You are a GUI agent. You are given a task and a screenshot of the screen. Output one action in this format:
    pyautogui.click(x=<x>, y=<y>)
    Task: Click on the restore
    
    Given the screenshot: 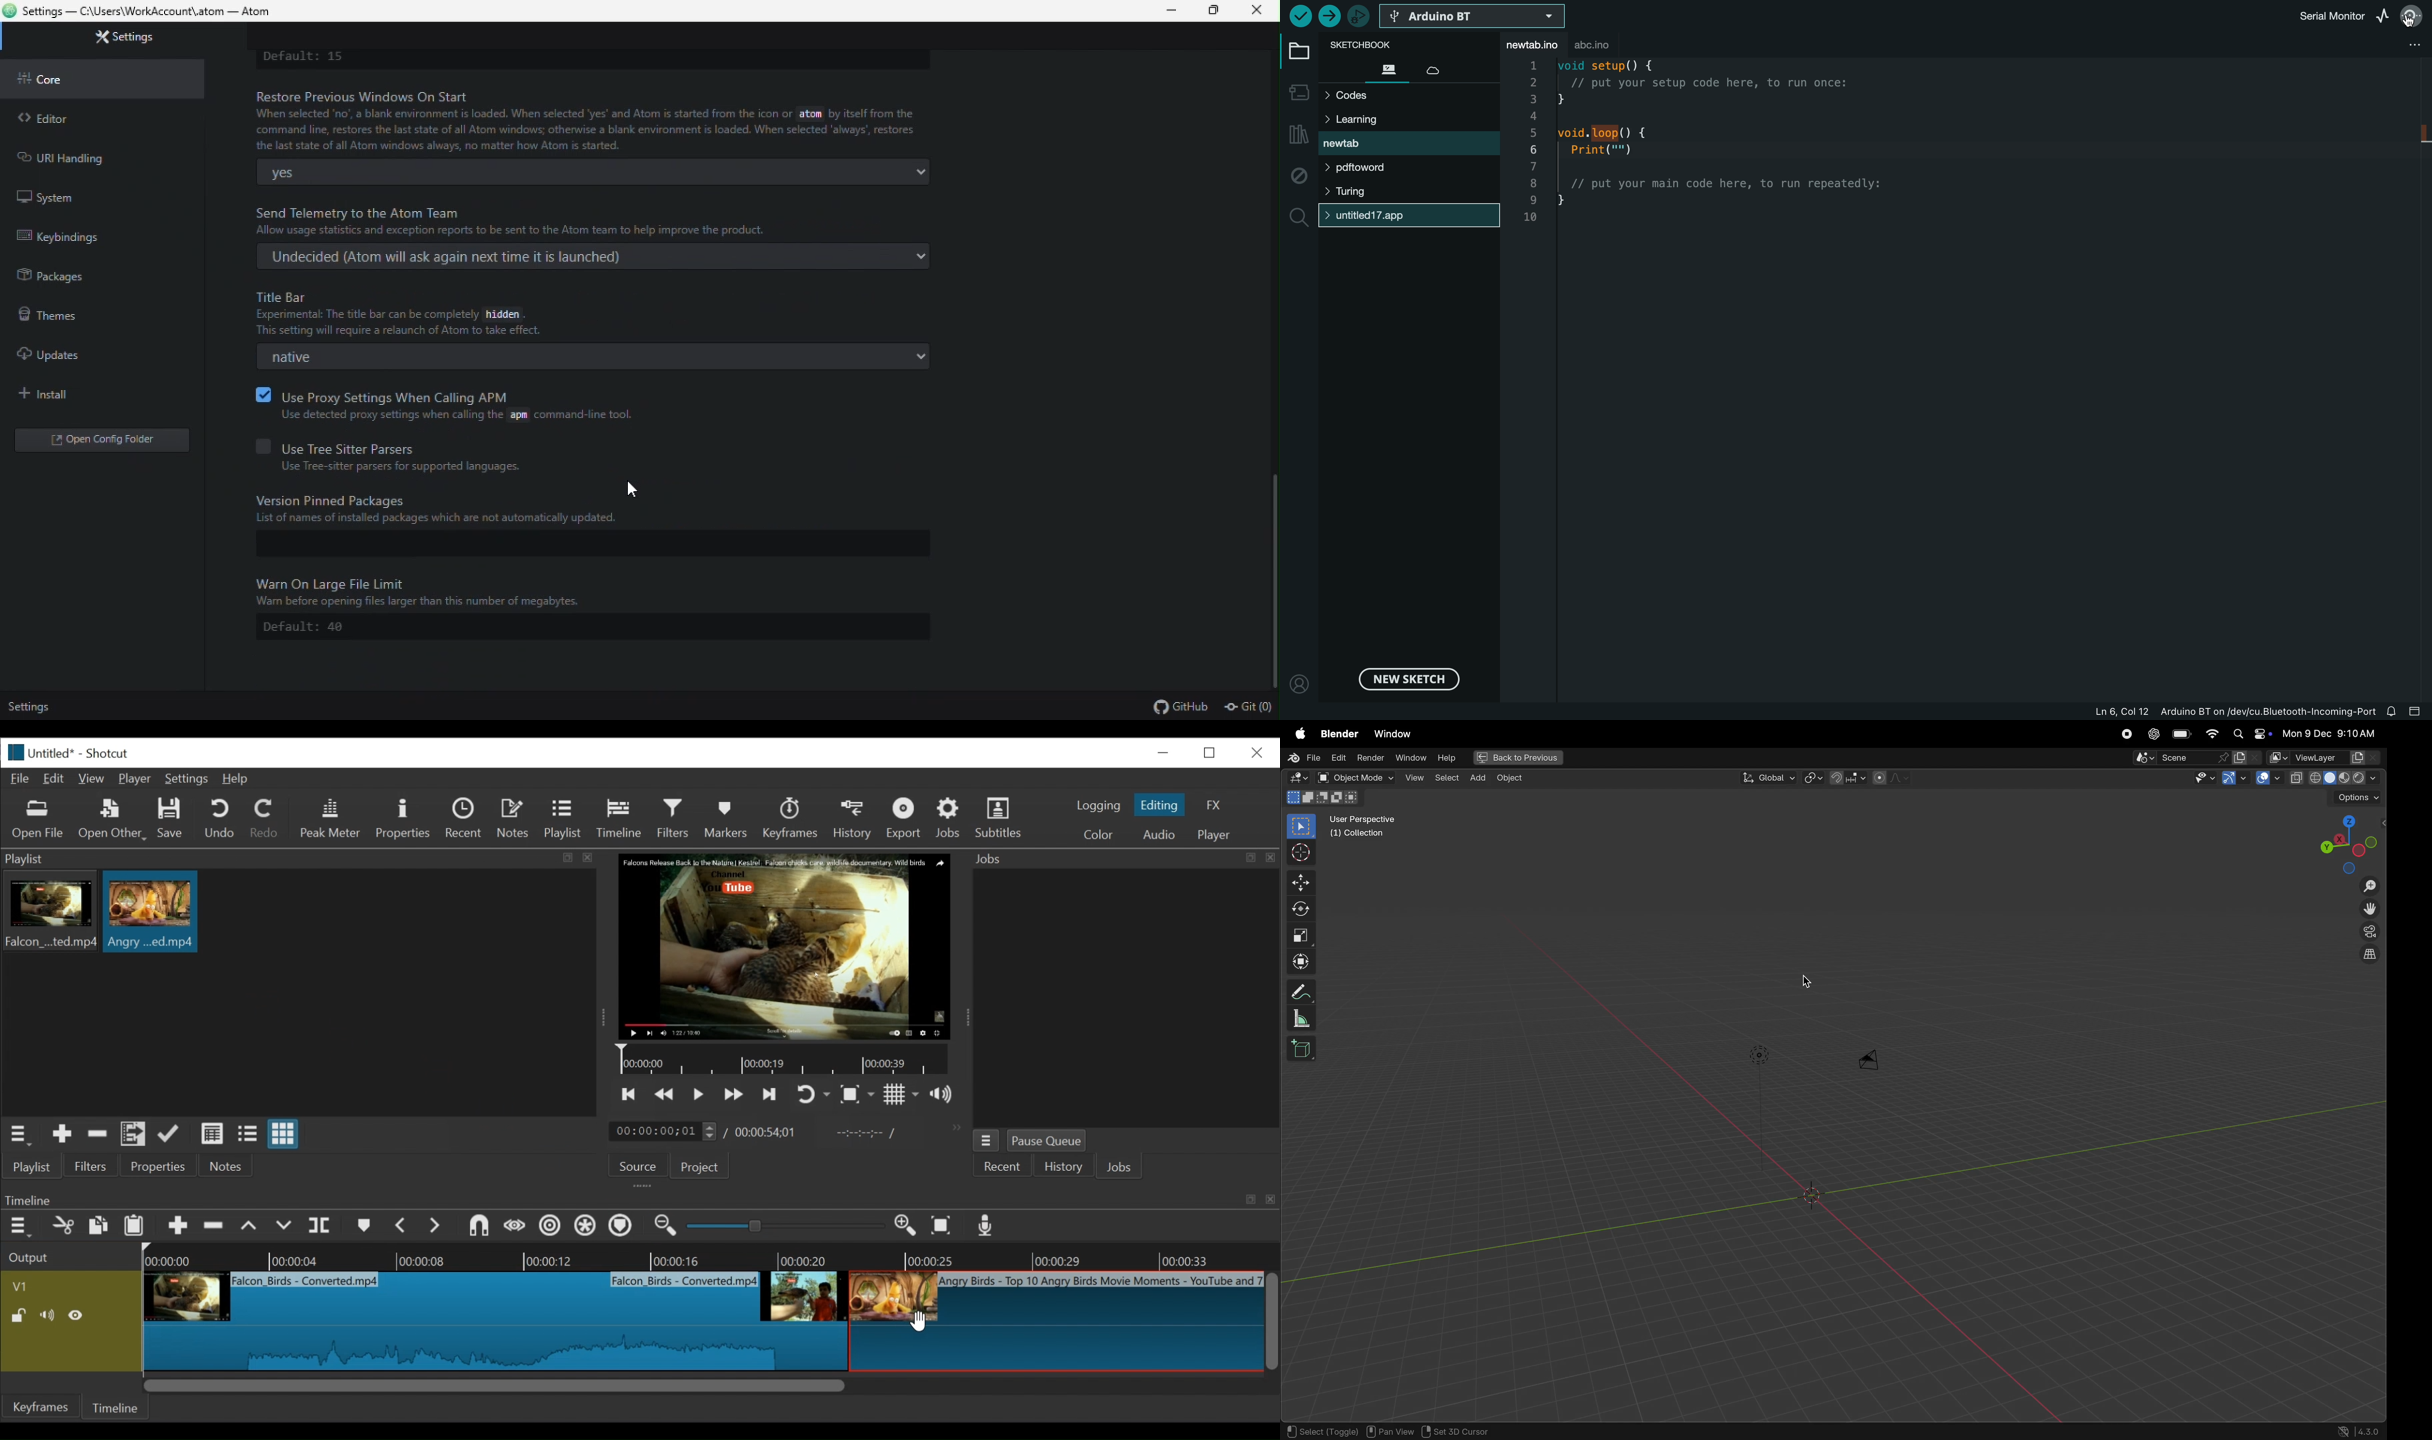 What is the action you would take?
    pyautogui.click(x=1219, y=12)
    